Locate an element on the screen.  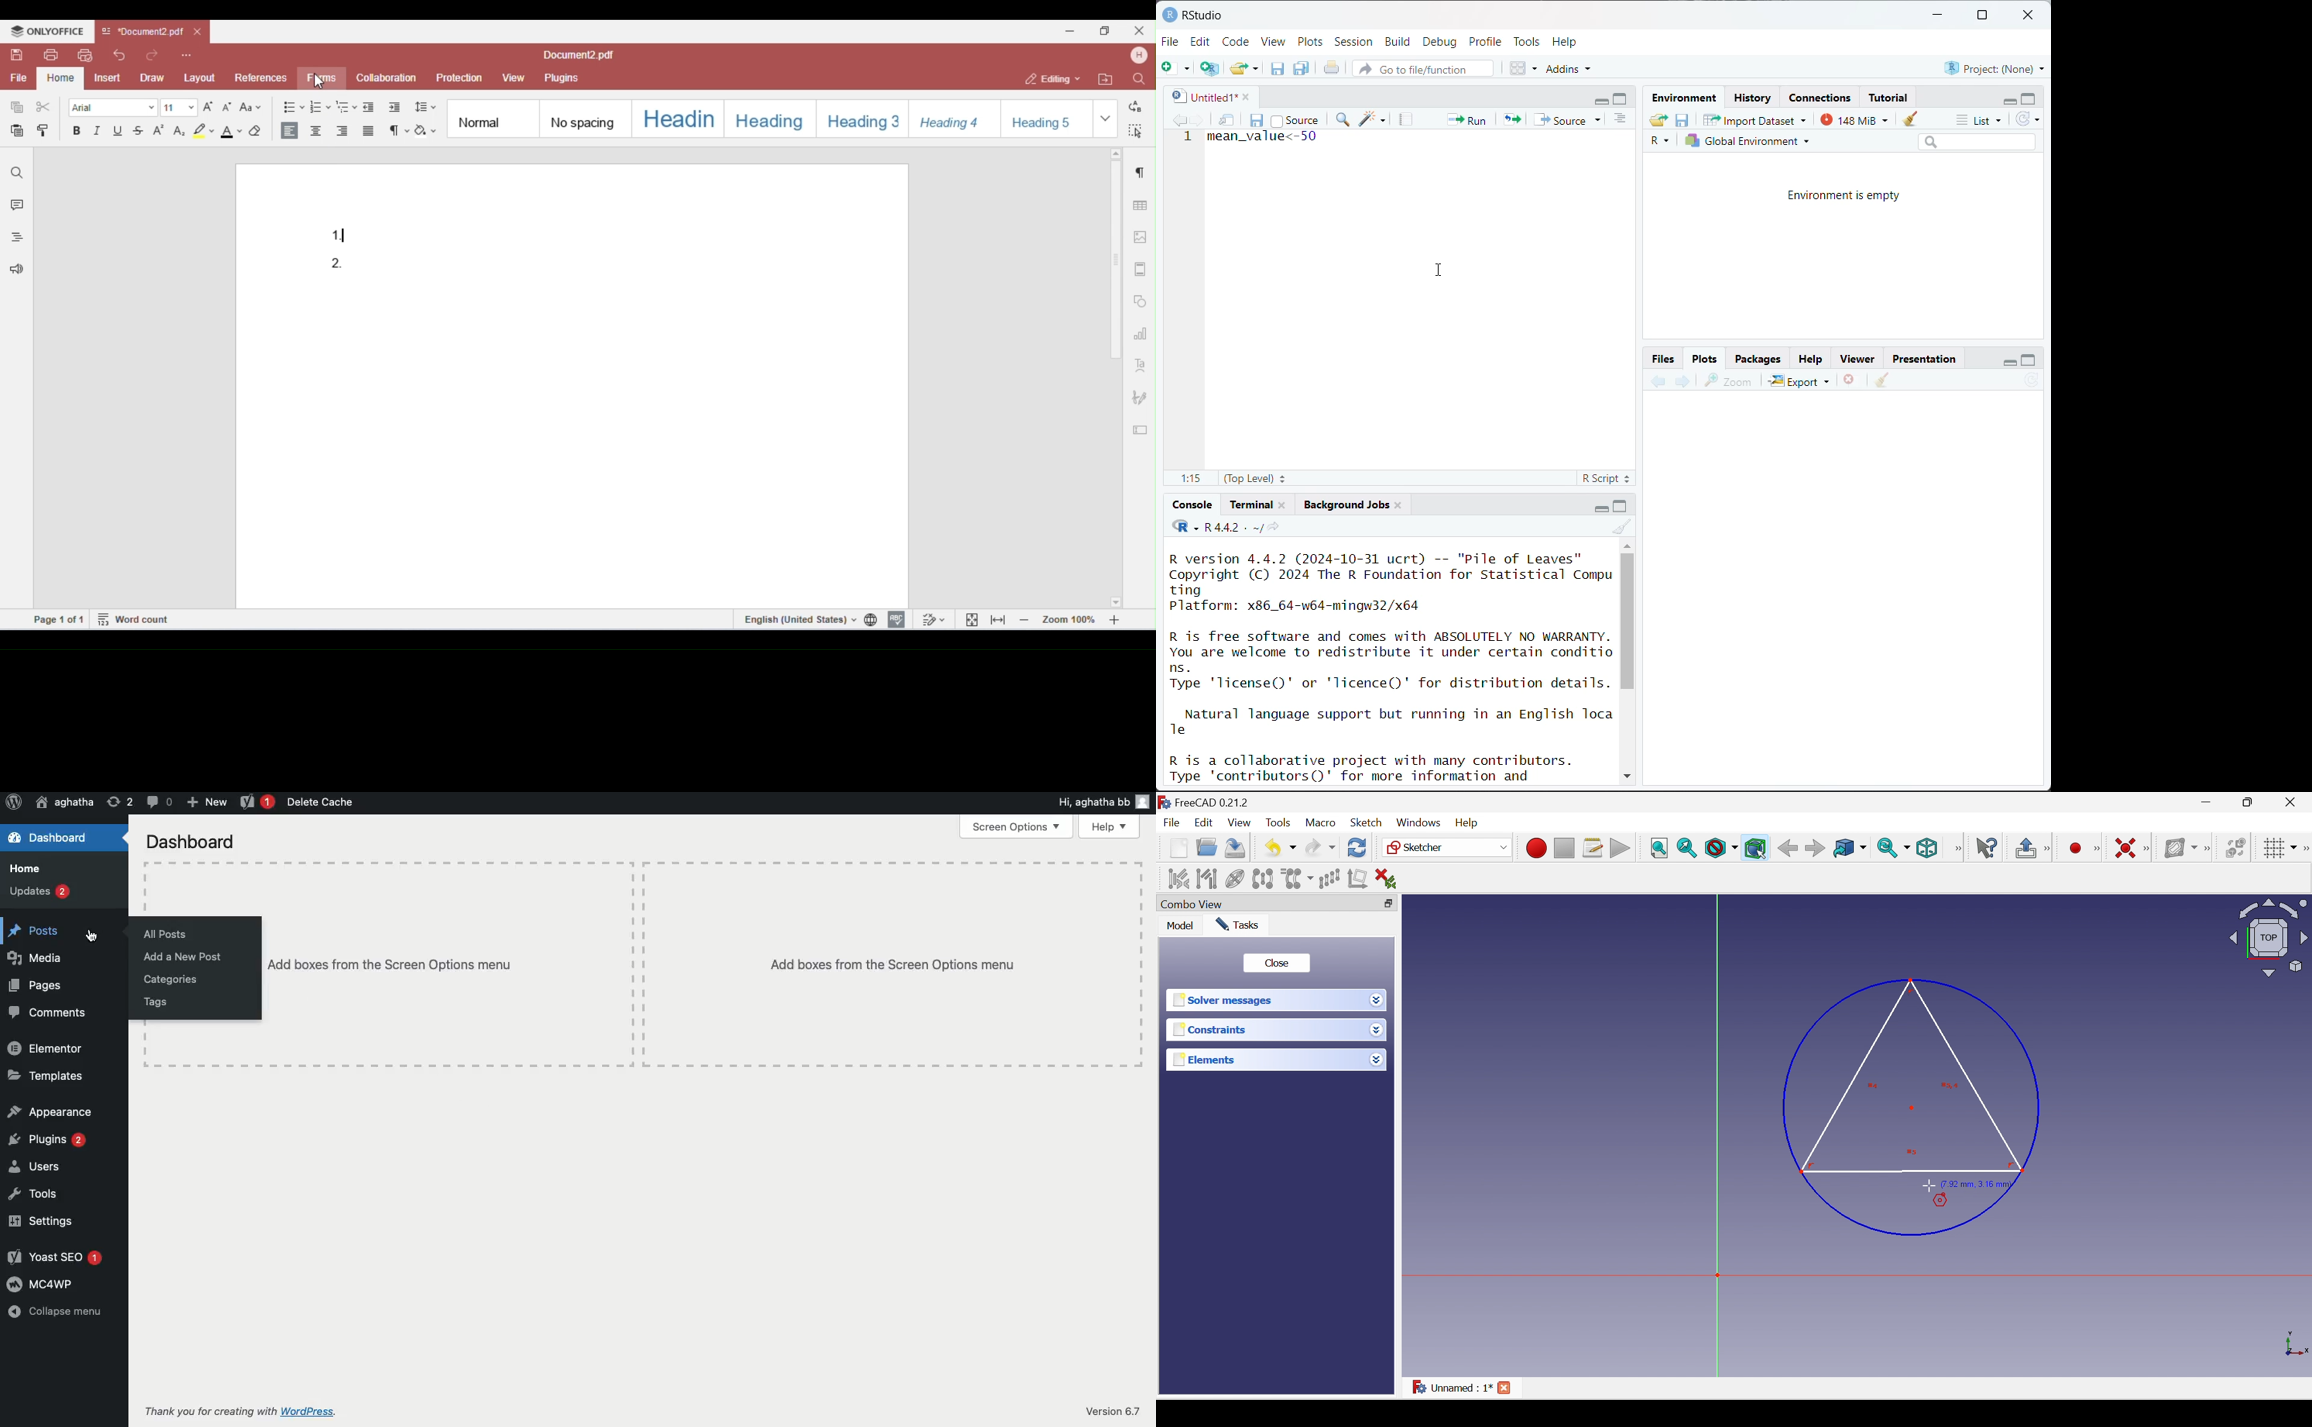
[Sketcher edit mode] is located at coordinates (2051, 849).